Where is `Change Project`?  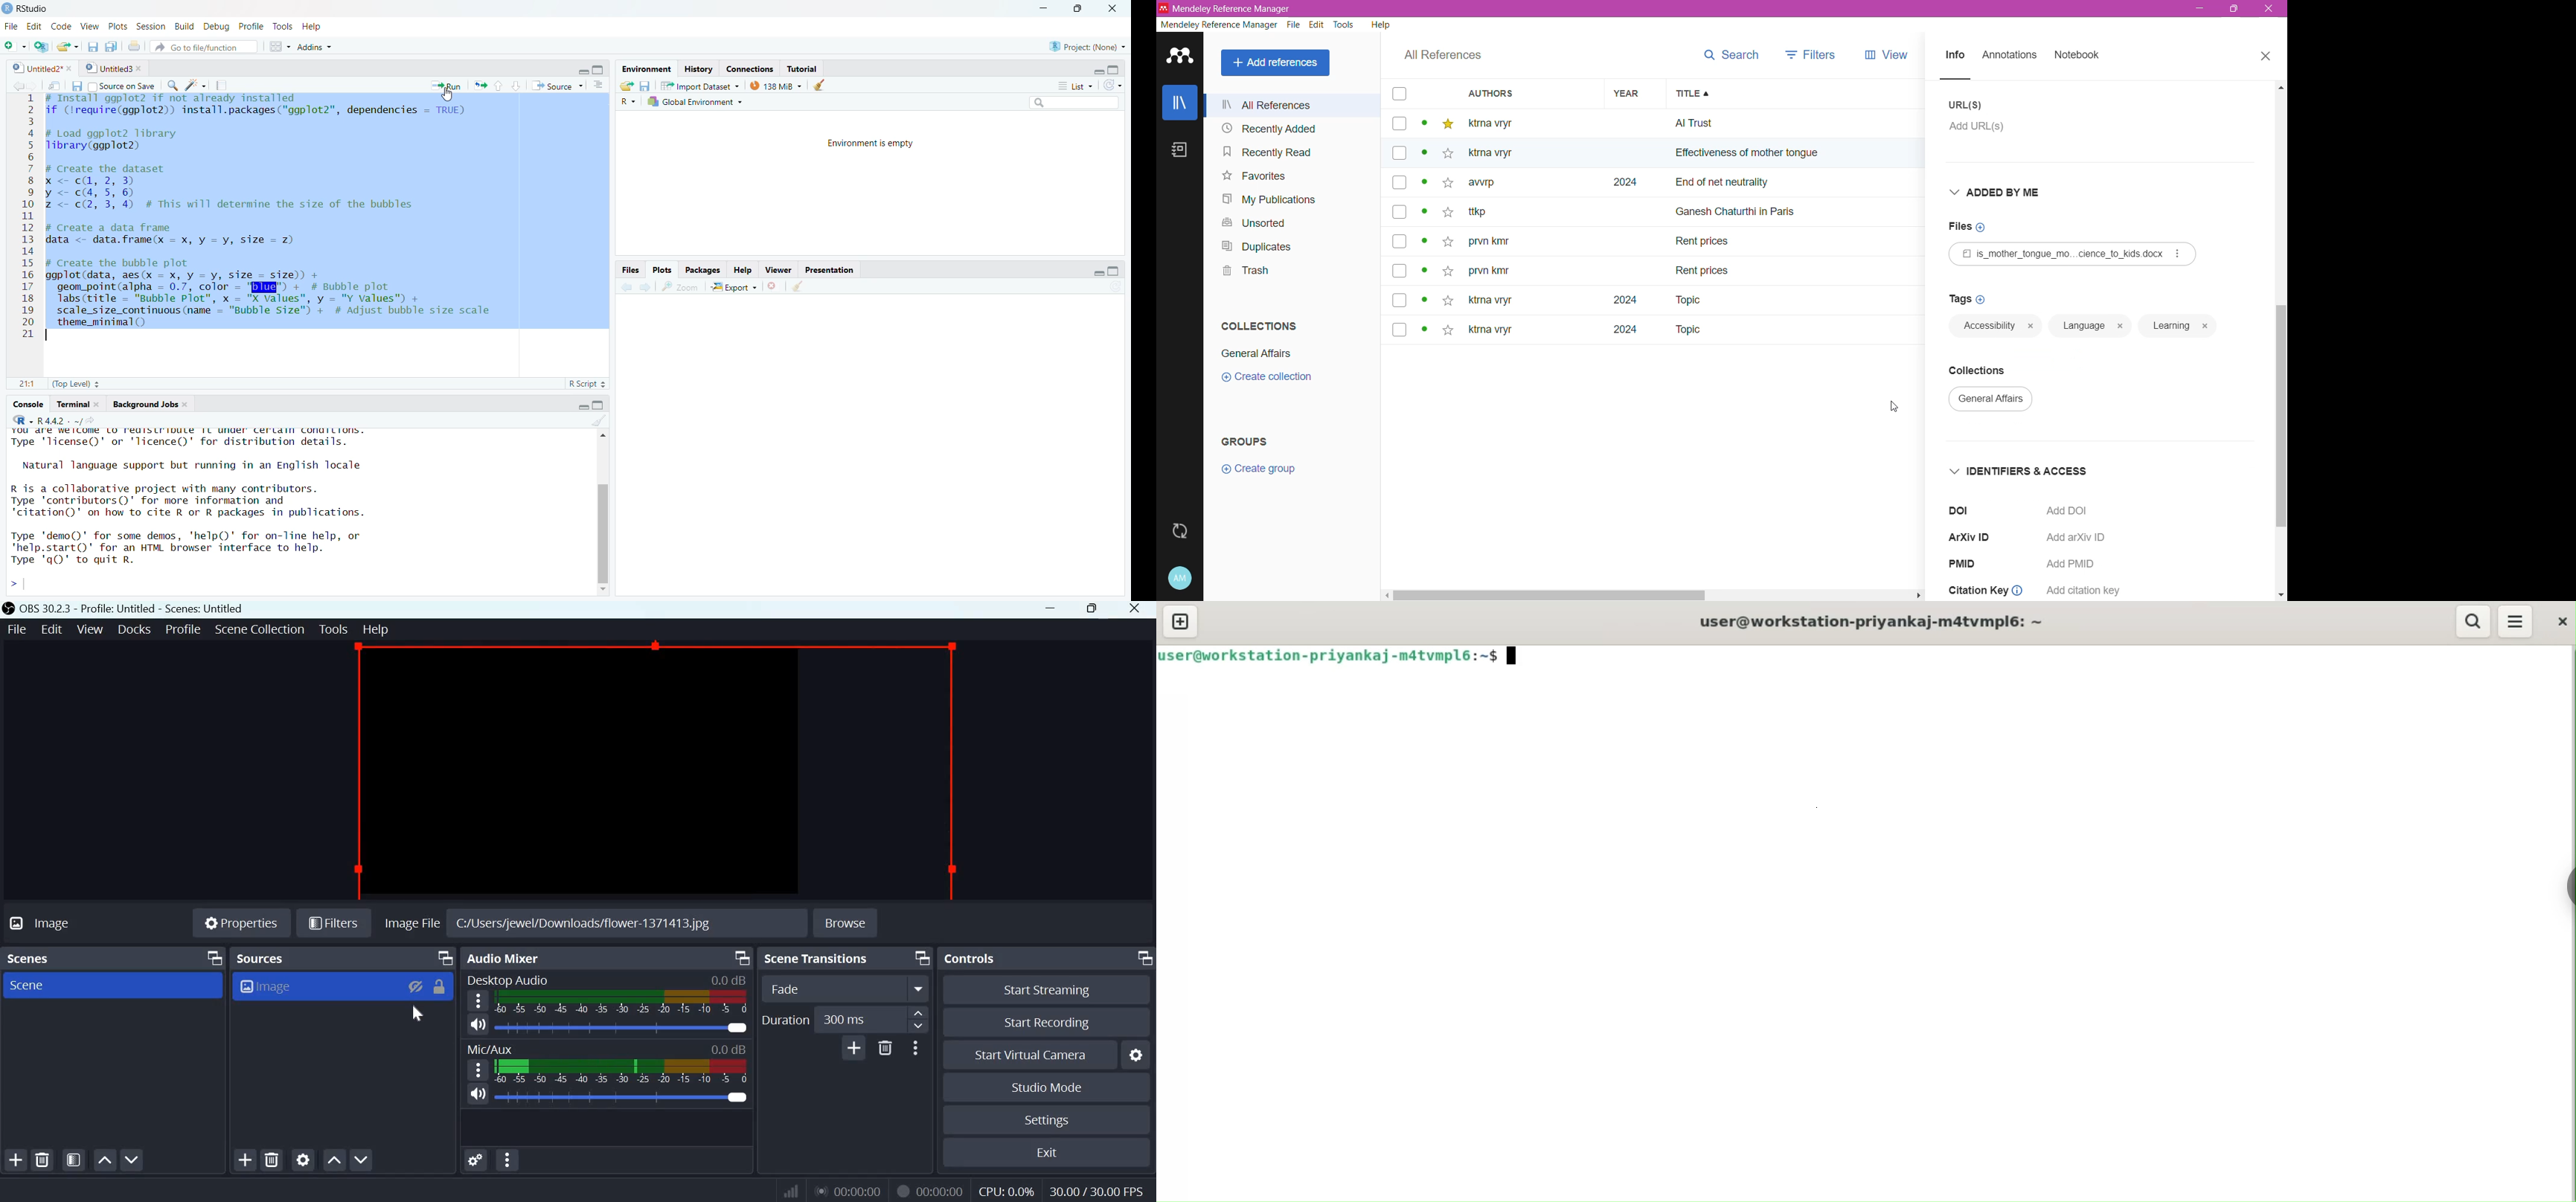 Change Project is located at coordinates (41, 44).